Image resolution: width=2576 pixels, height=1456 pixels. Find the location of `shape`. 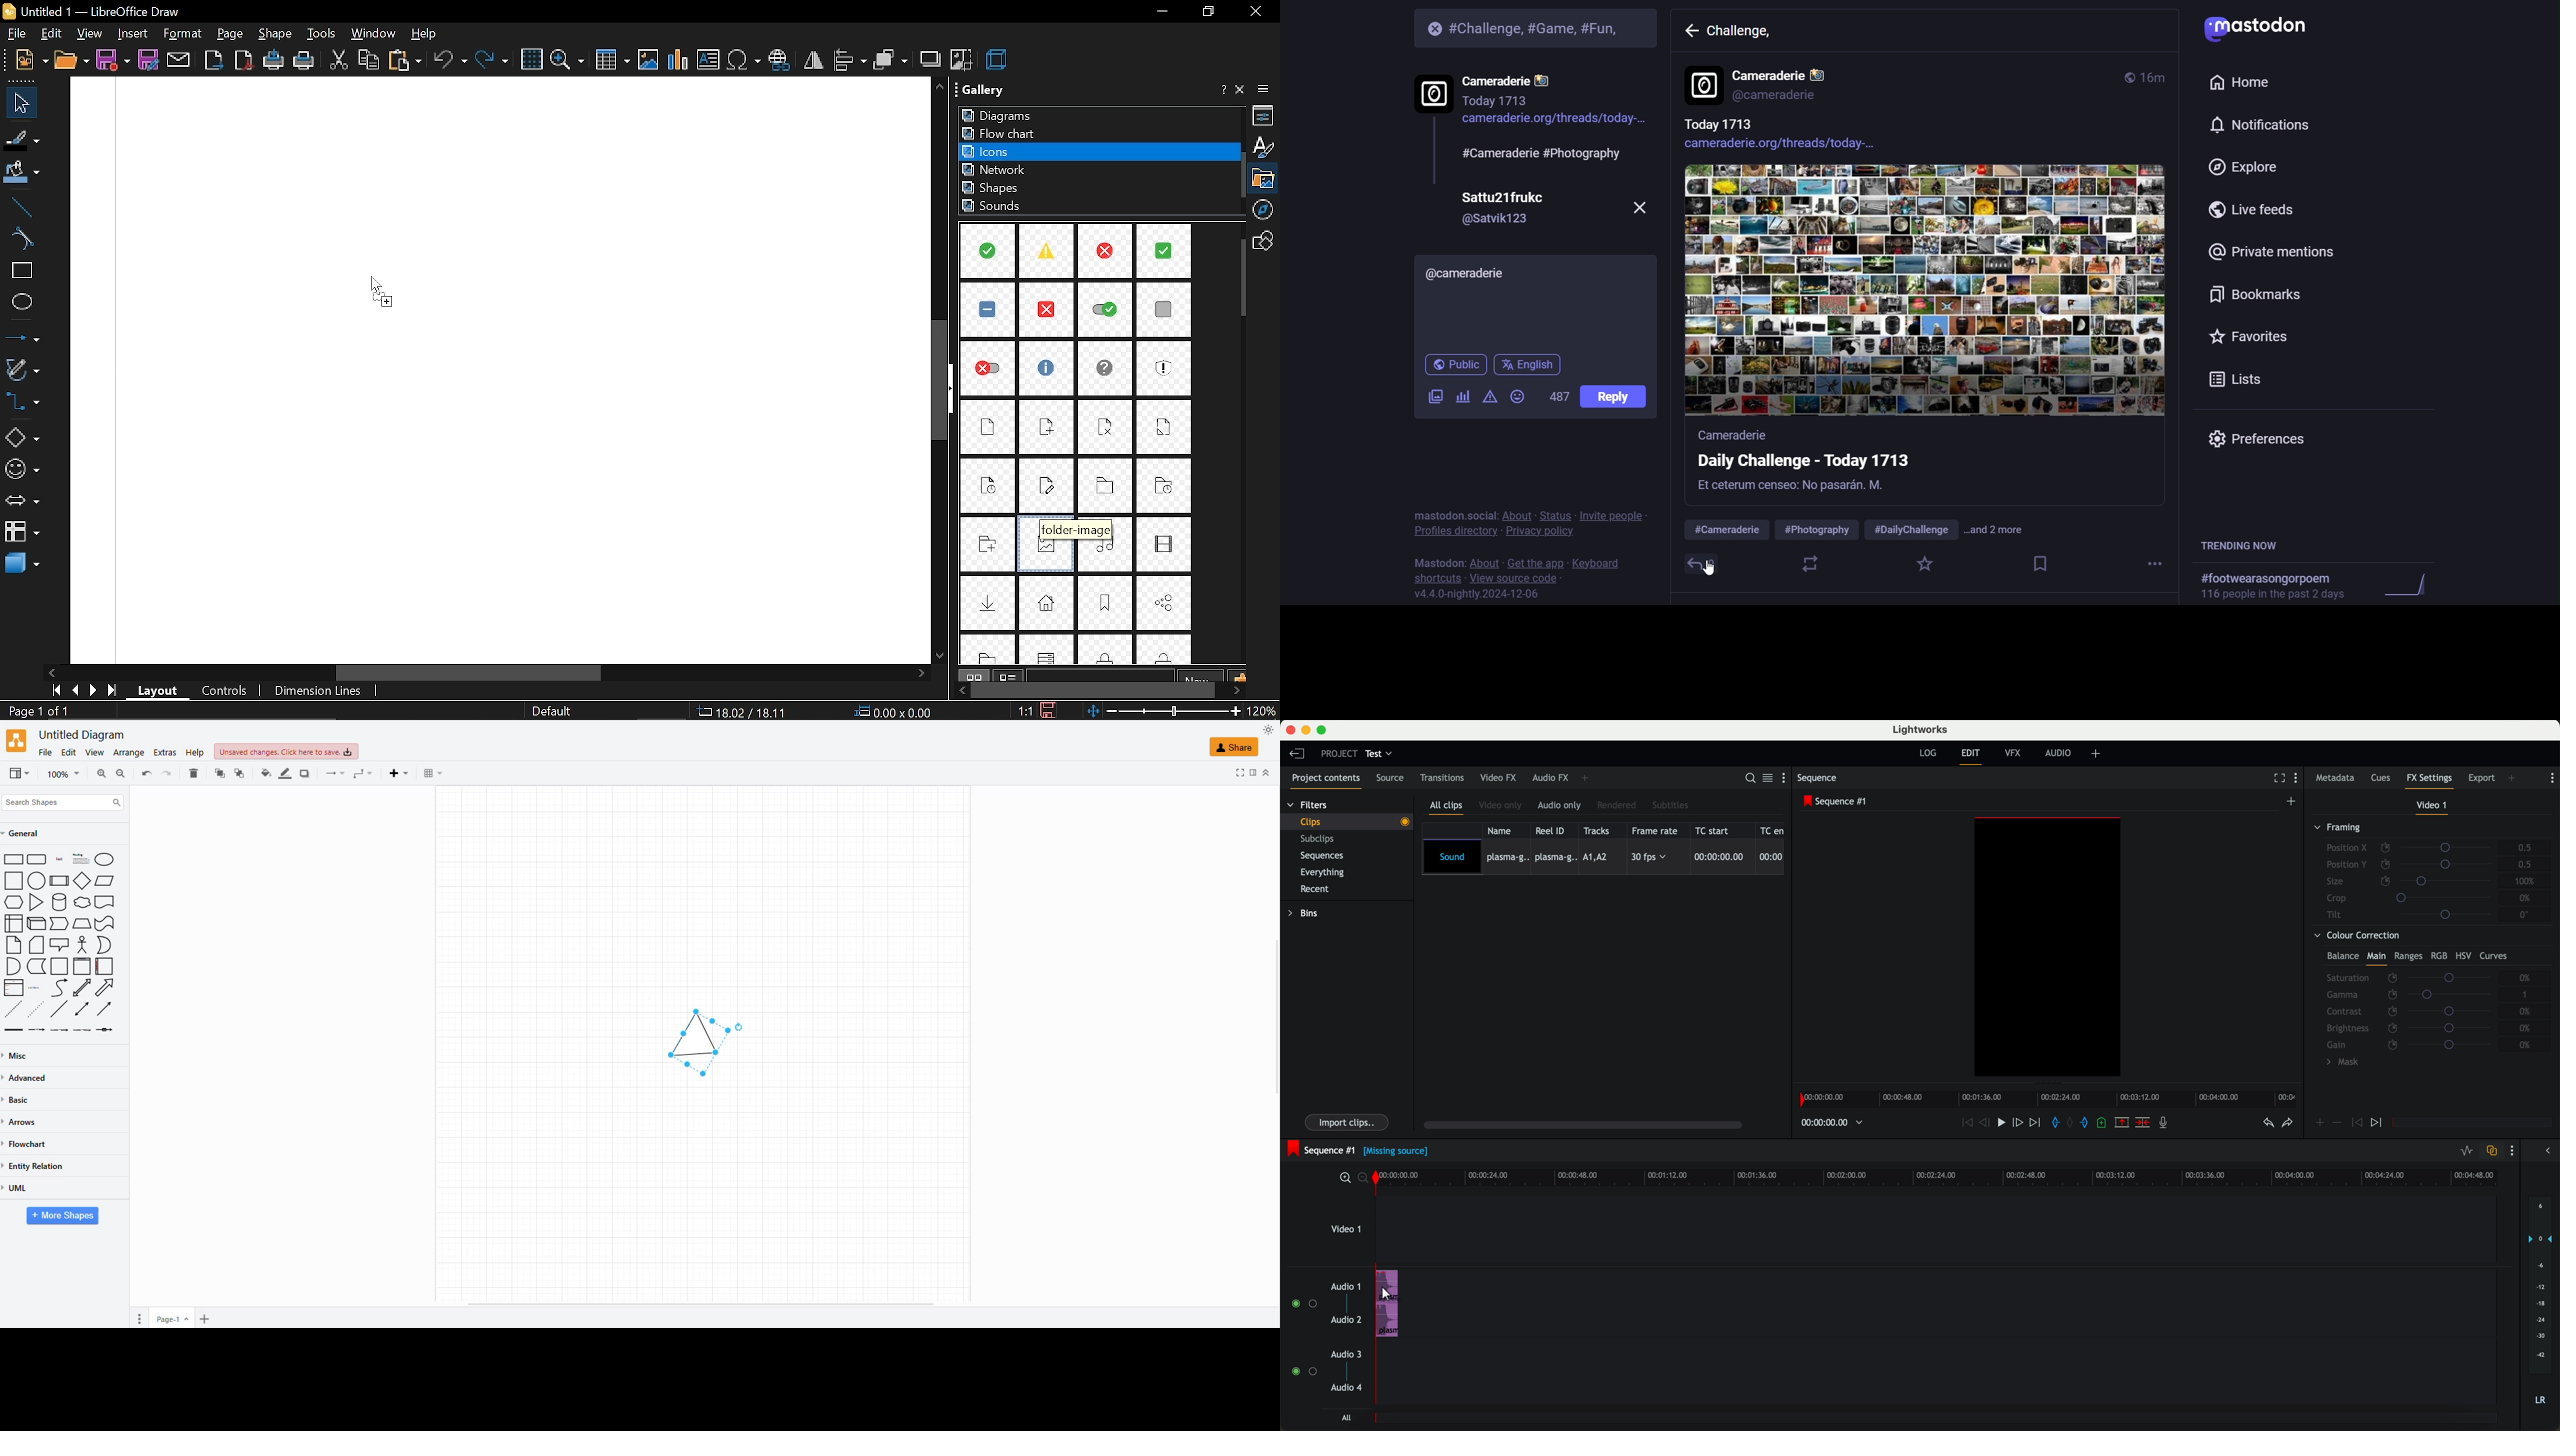

shape is located at coordinates (683, 1037).